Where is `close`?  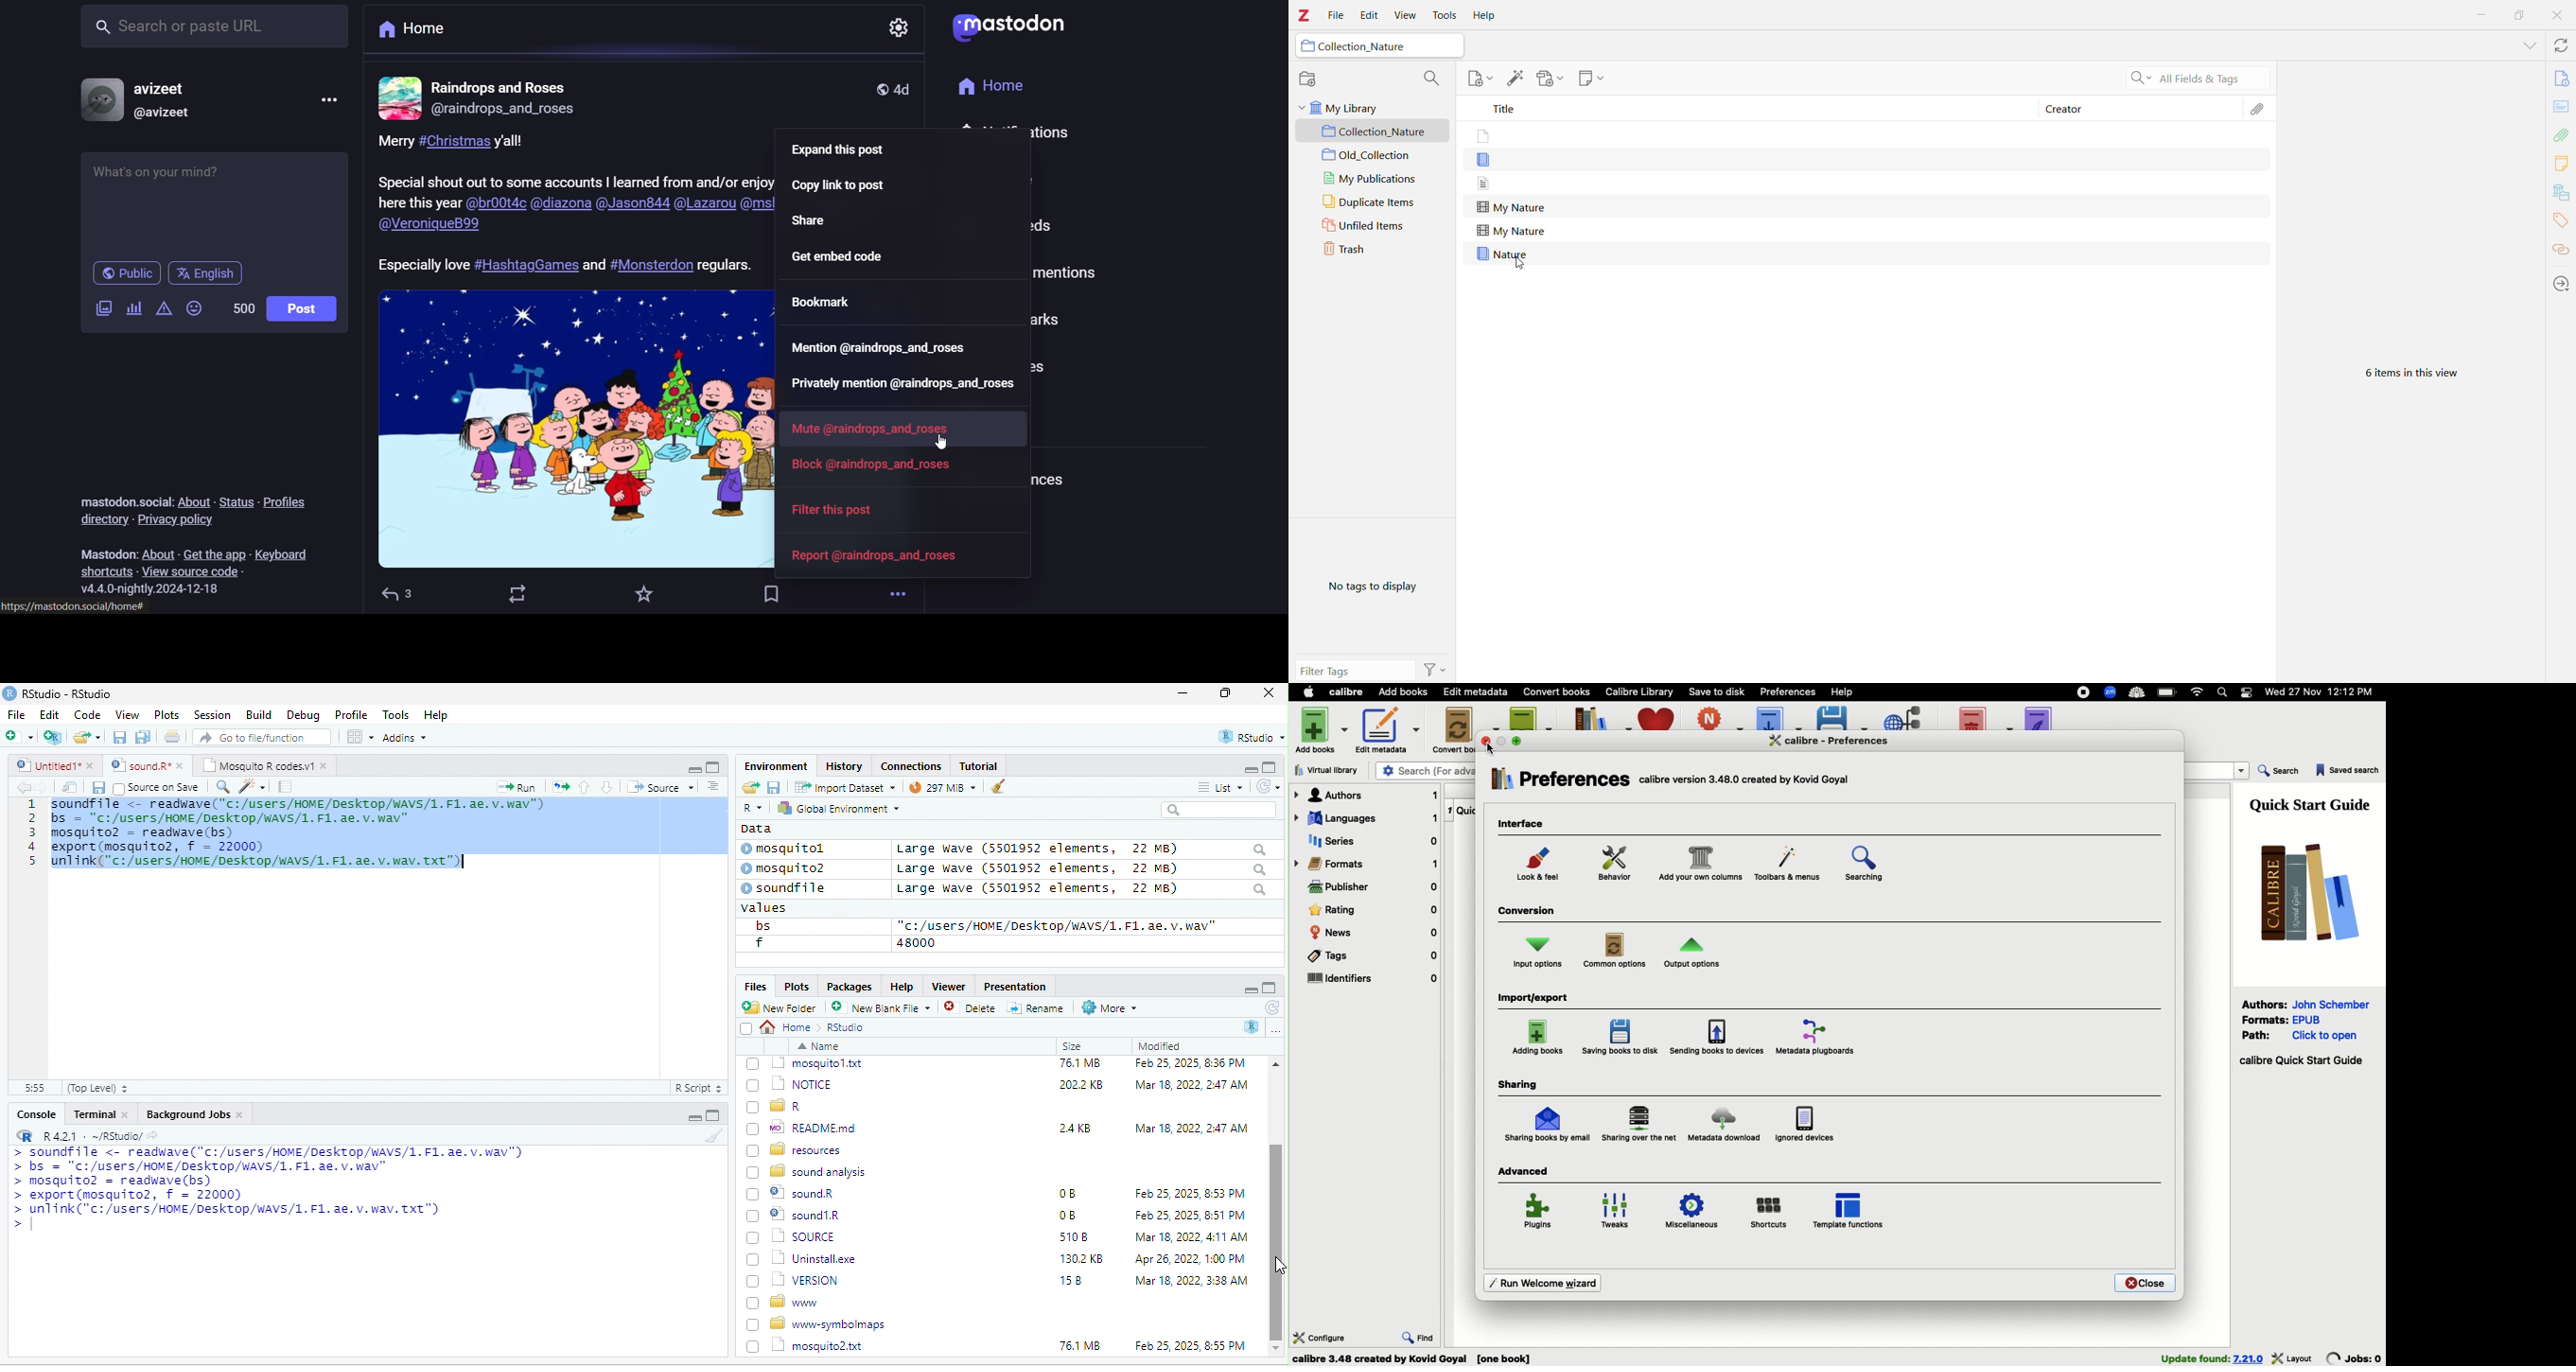
close is located at coordinates (1269, 694).